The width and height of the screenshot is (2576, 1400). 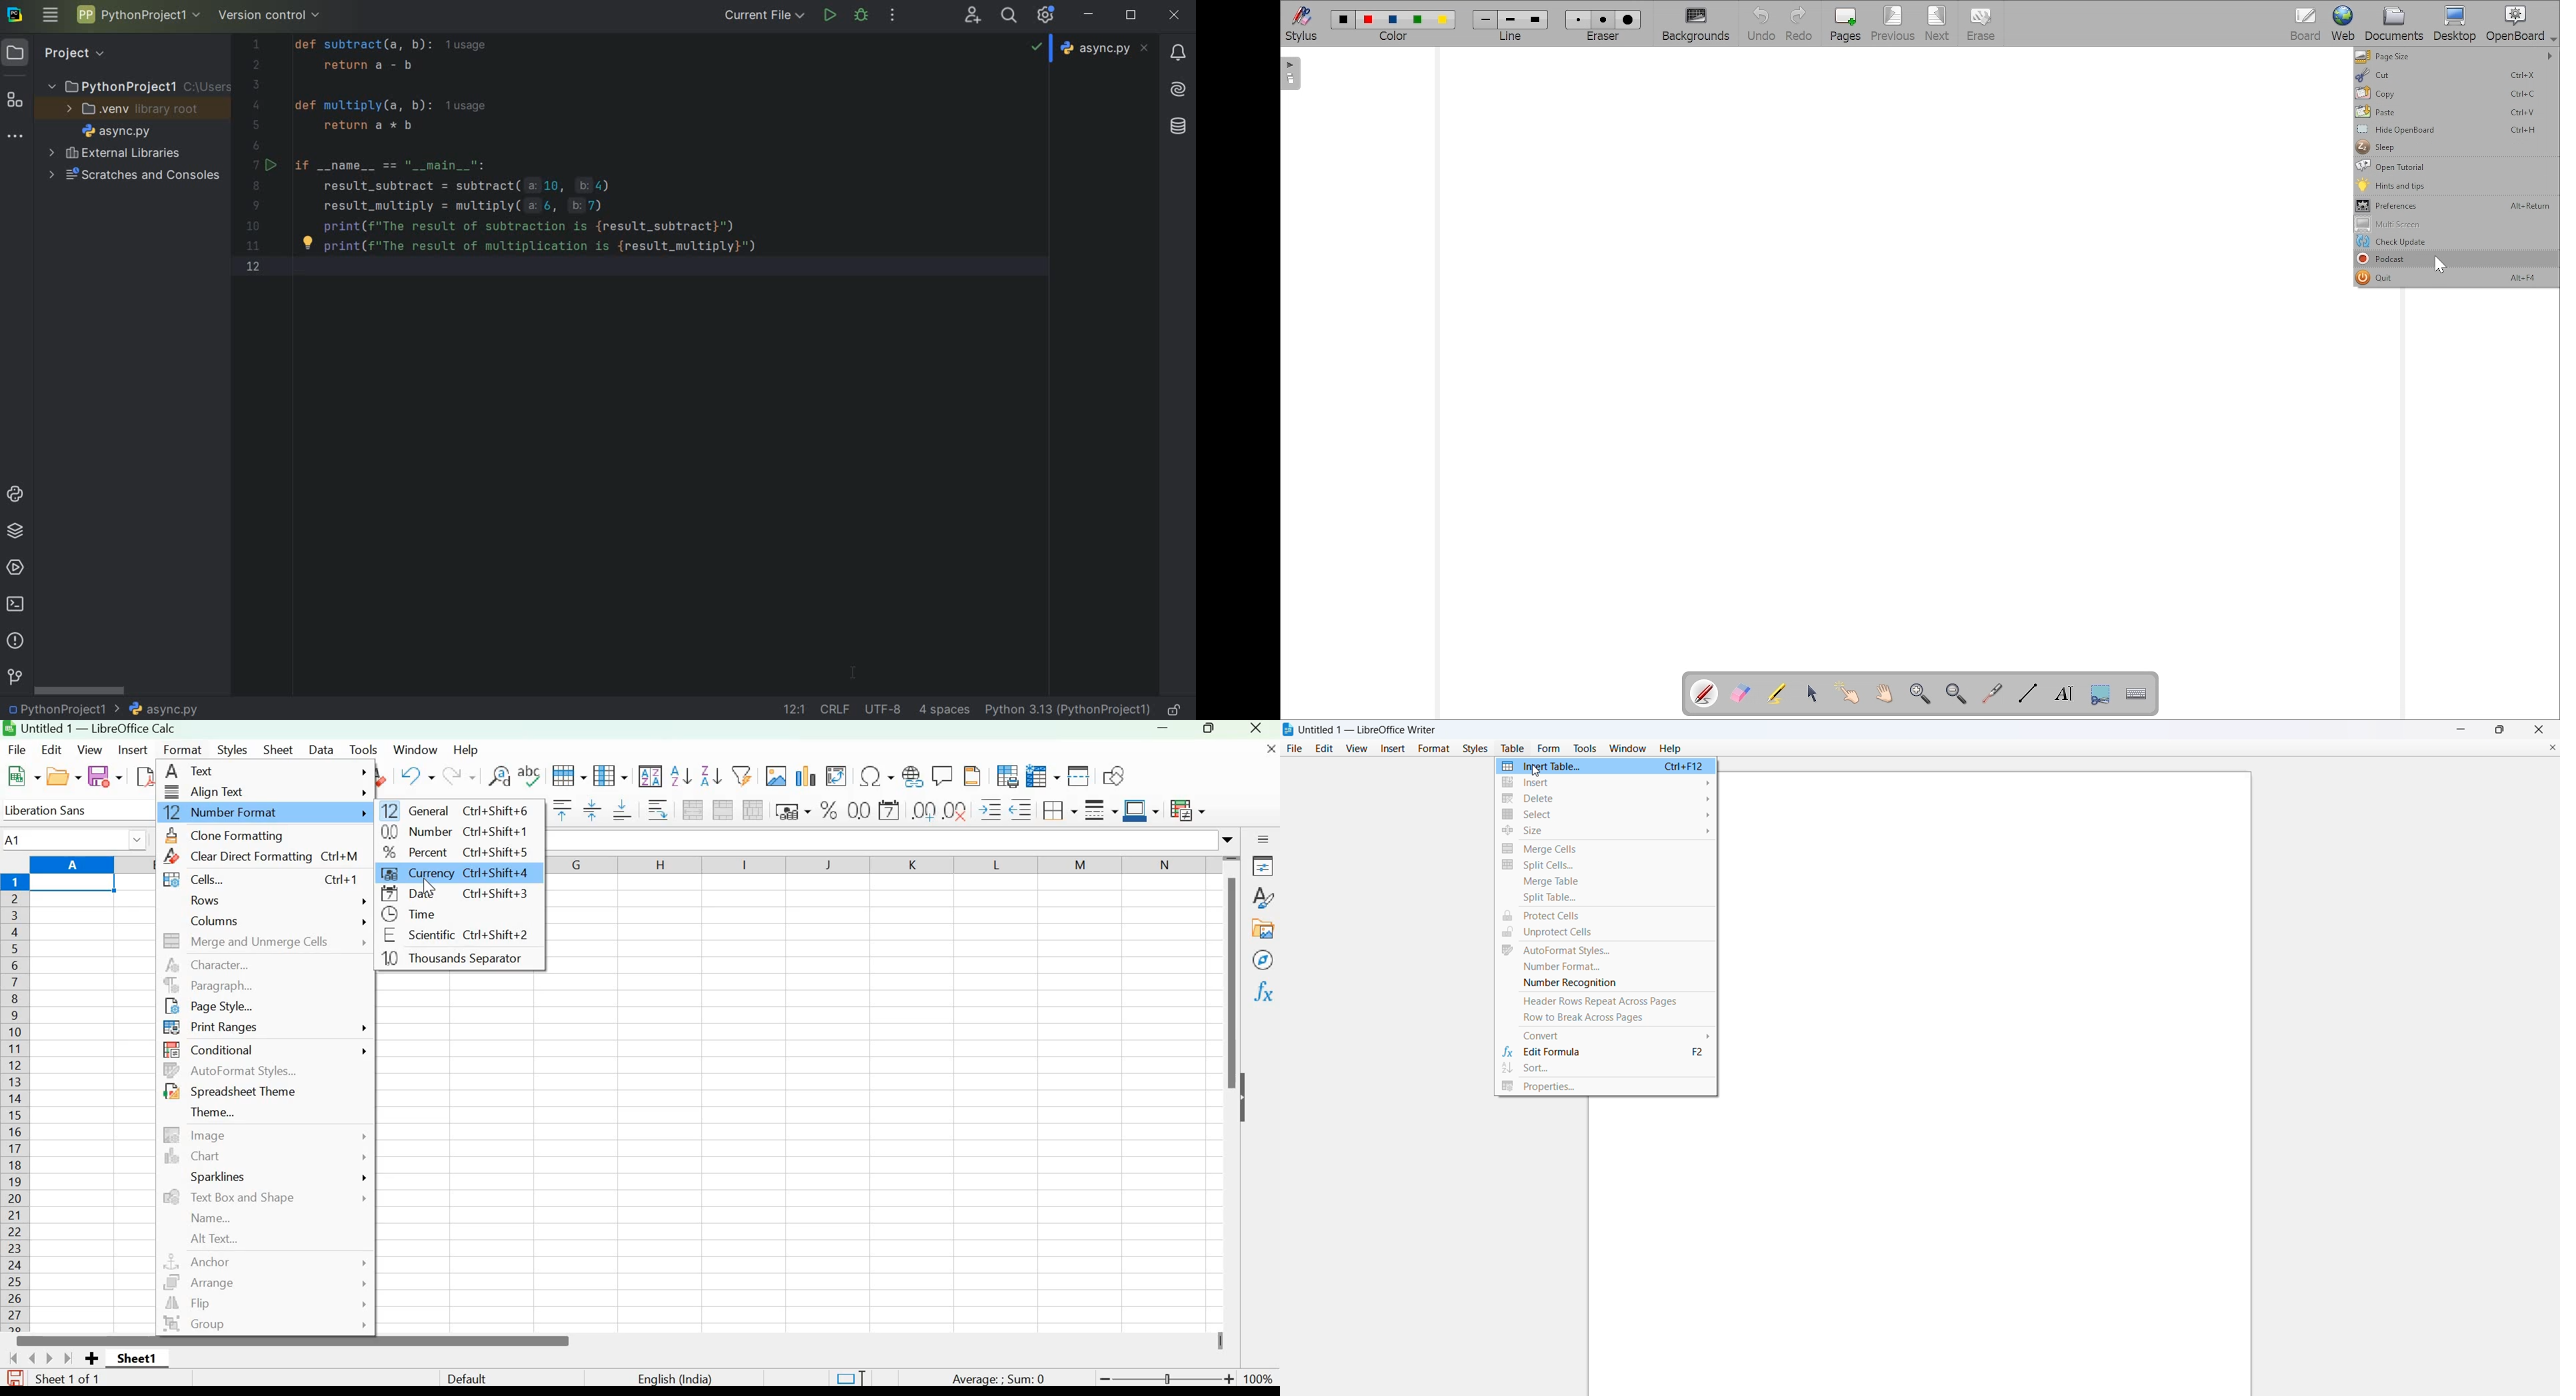 I want to click on Standard selection. Click to change selection mode., so click(x=850, y=1377).